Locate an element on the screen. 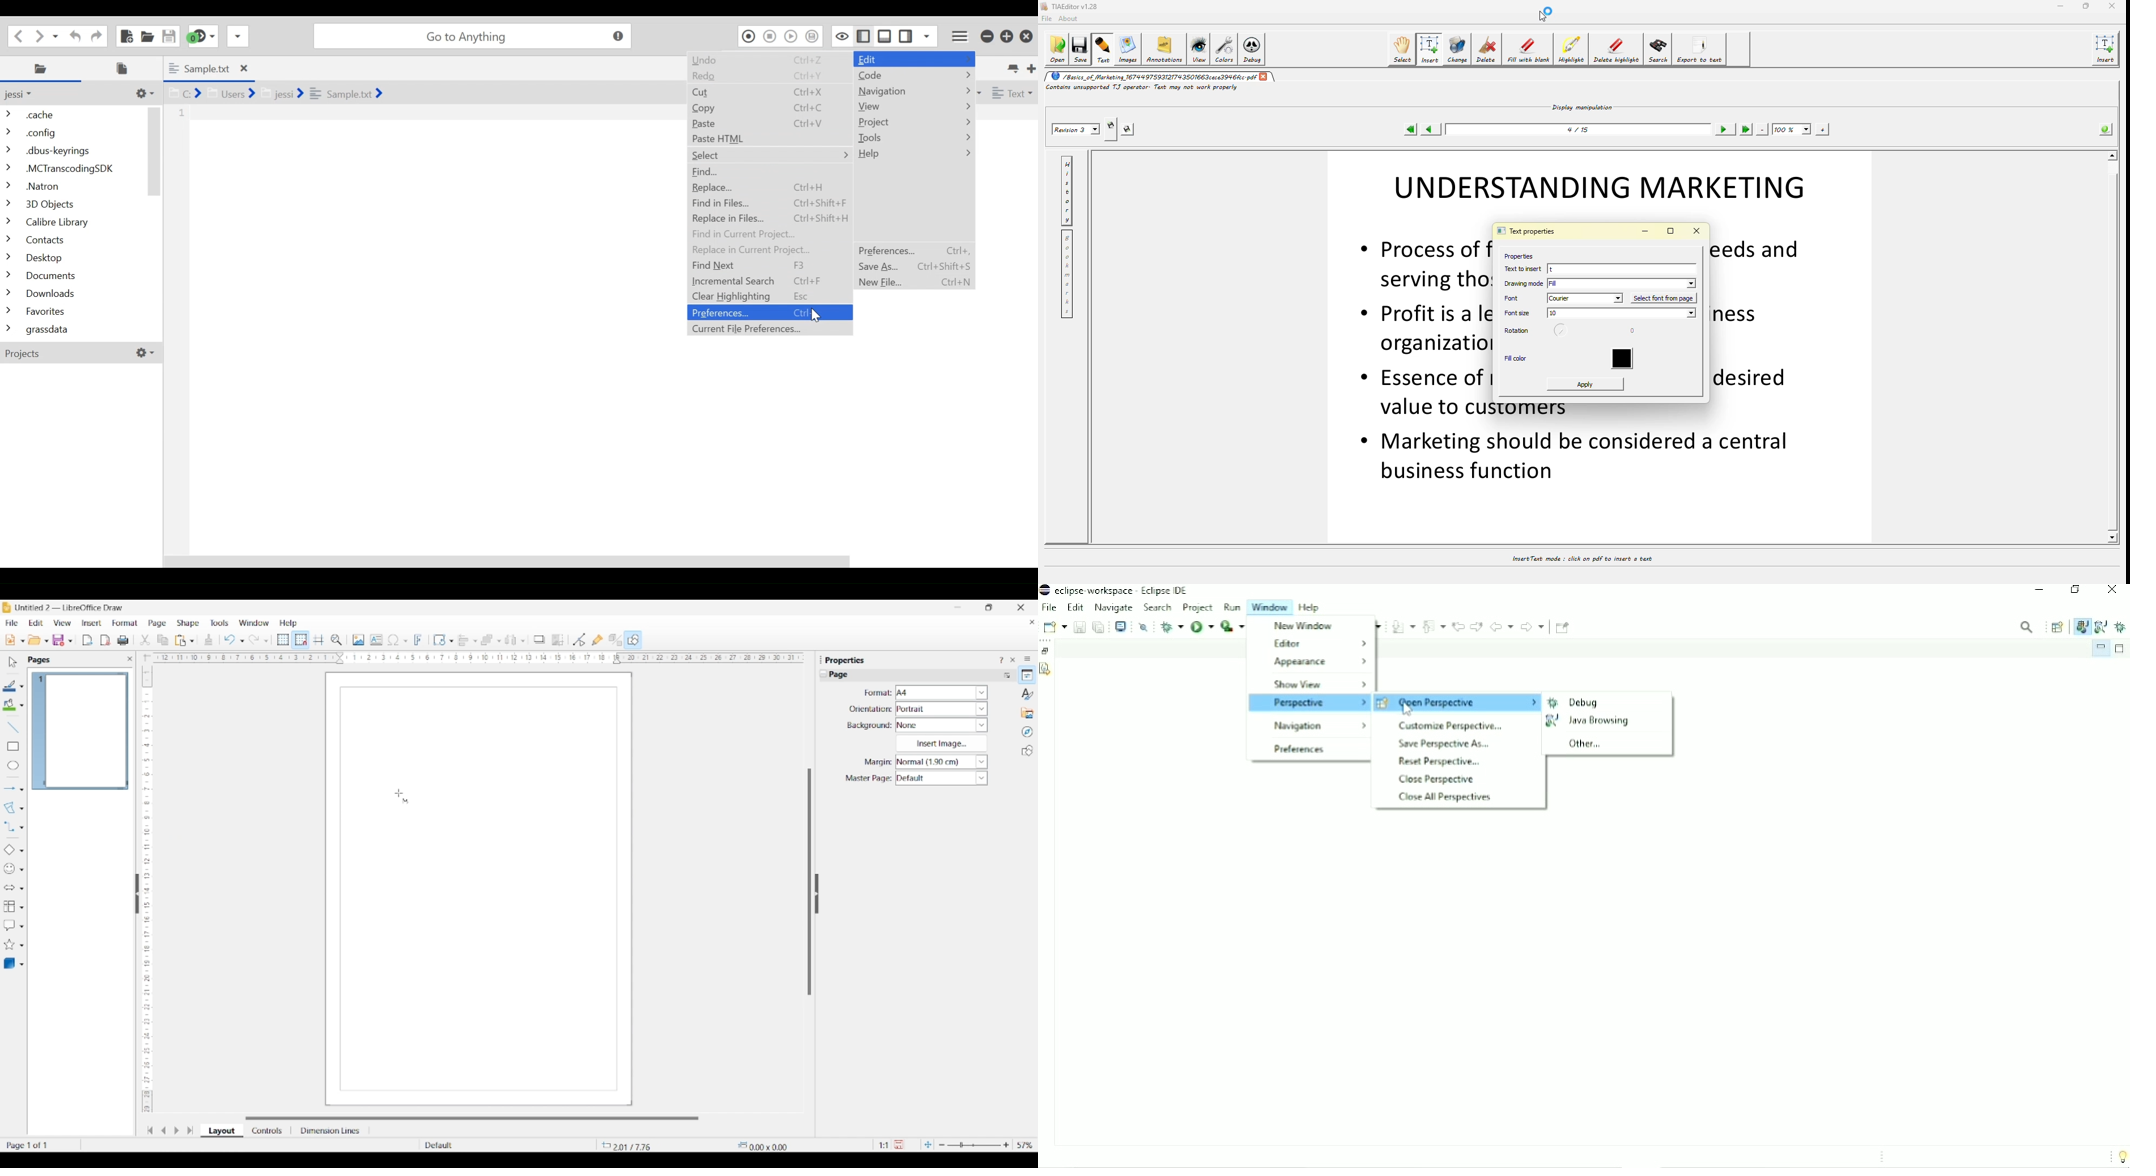  Select objects to distribute options is located at coordinates (523, 641).